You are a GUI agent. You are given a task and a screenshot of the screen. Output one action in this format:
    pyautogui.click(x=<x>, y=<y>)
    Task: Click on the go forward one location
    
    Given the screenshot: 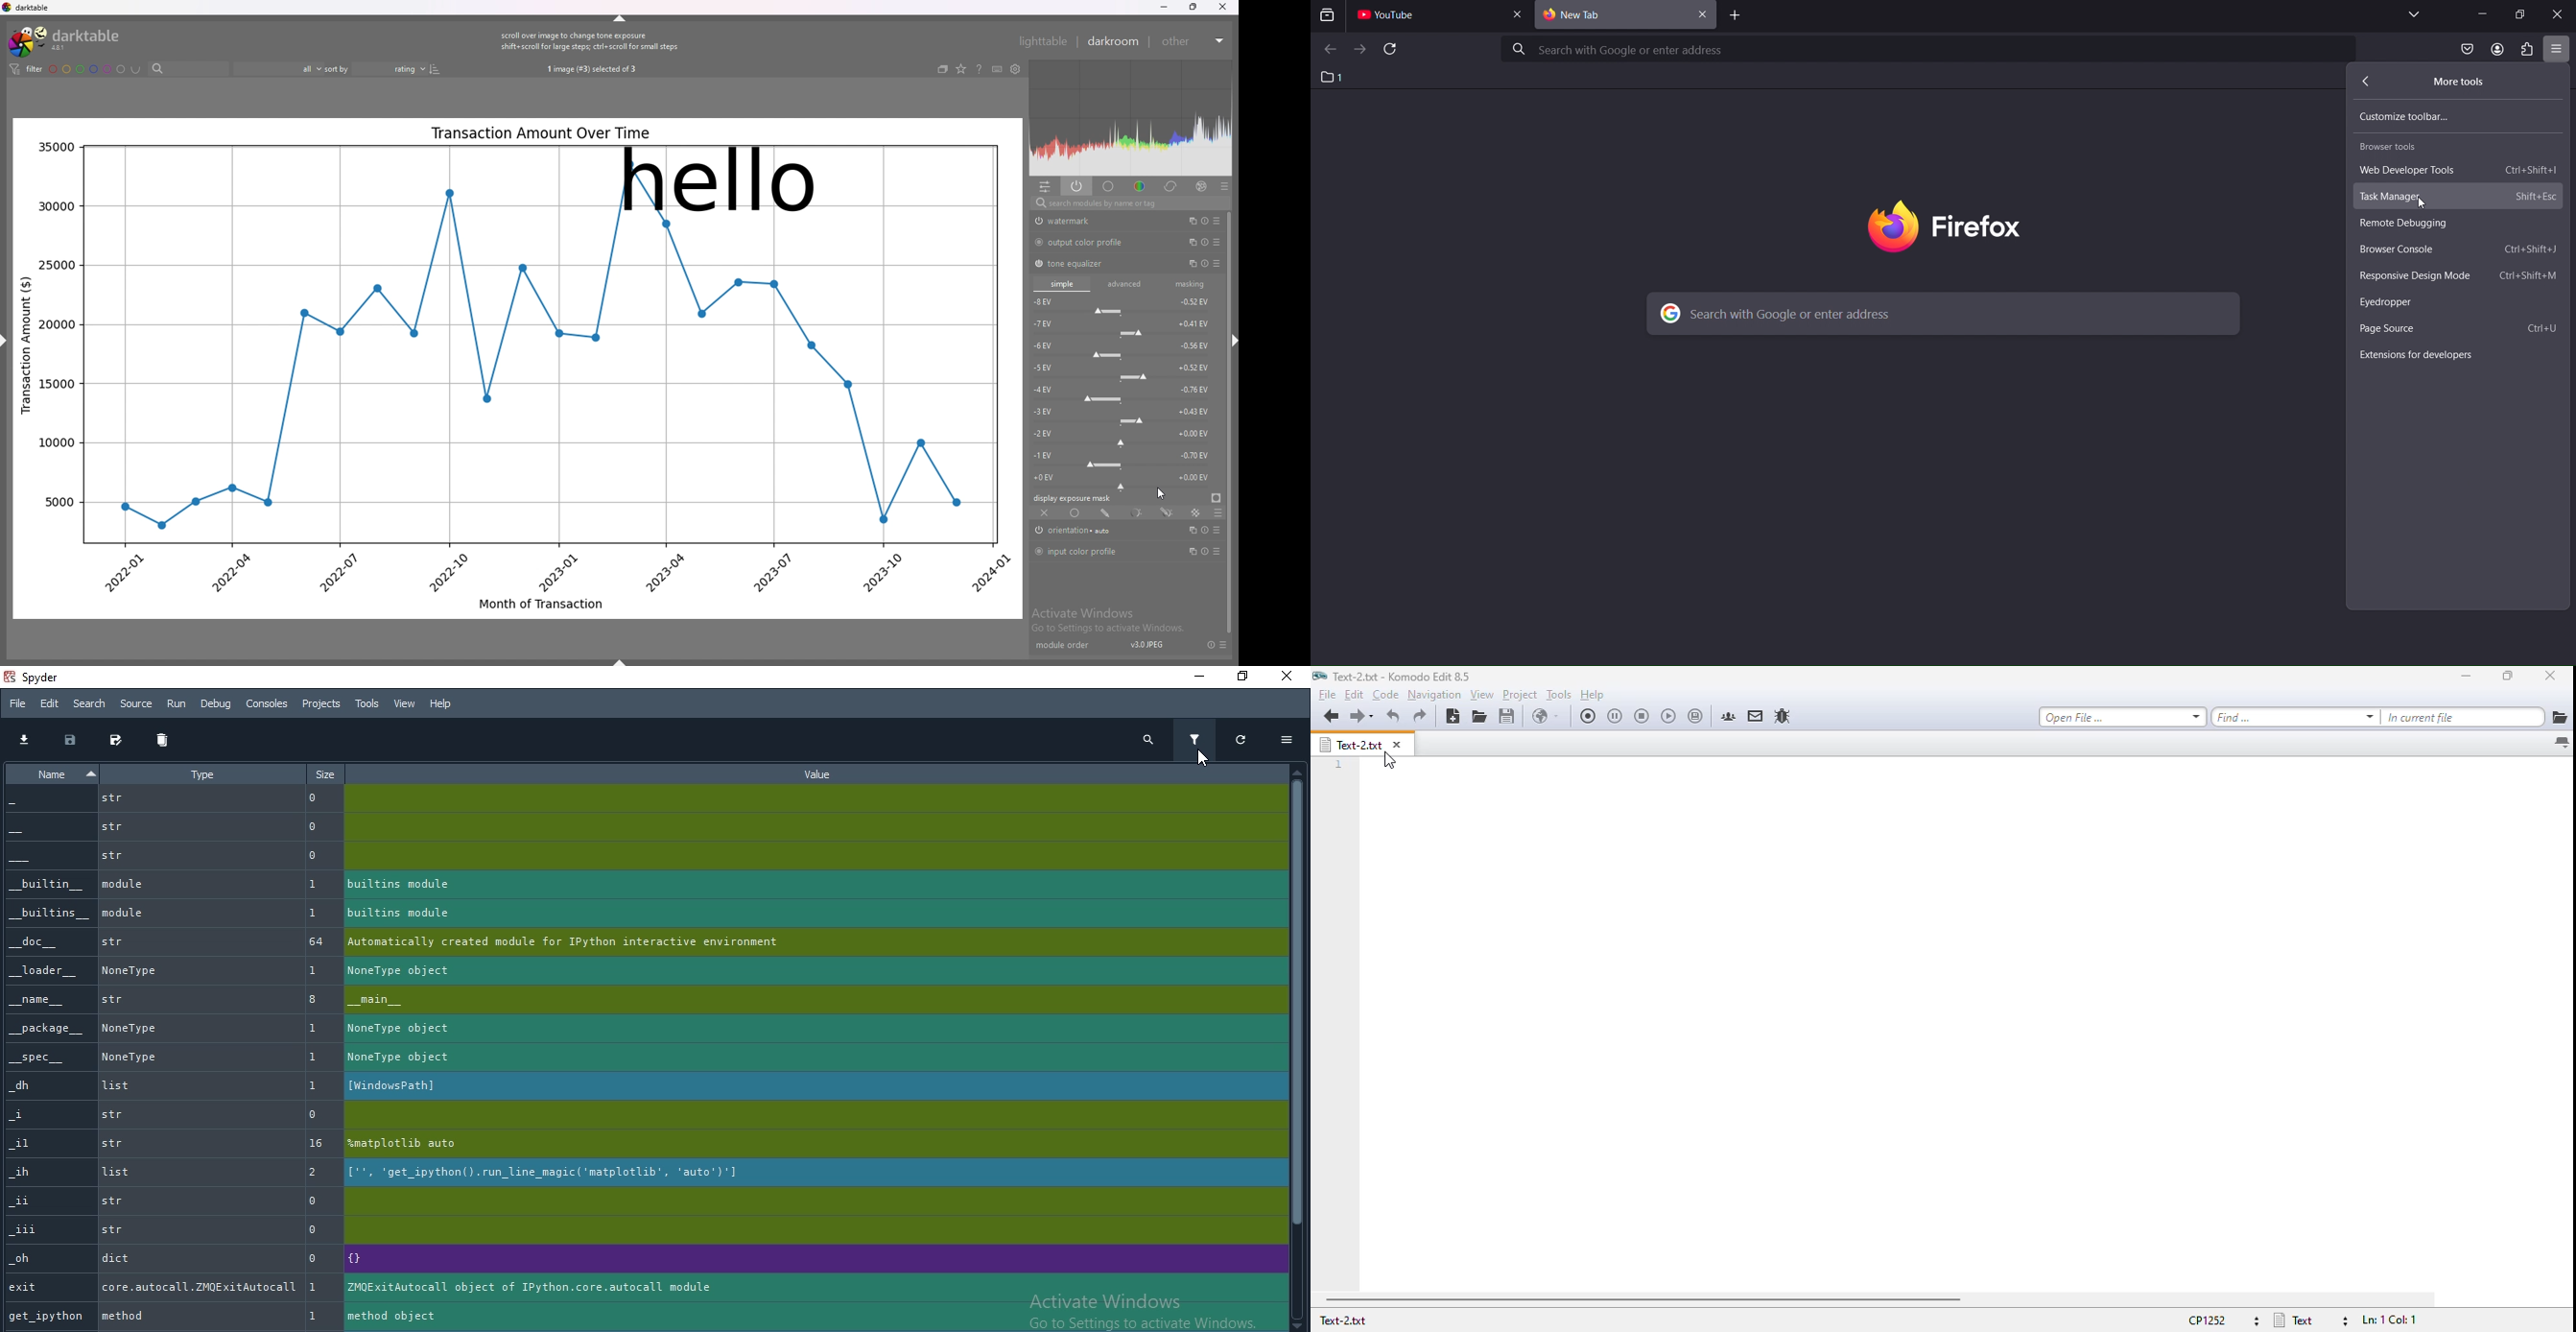 What is the action you would take?
    pyautogui.click(x=1356, y=716)
    